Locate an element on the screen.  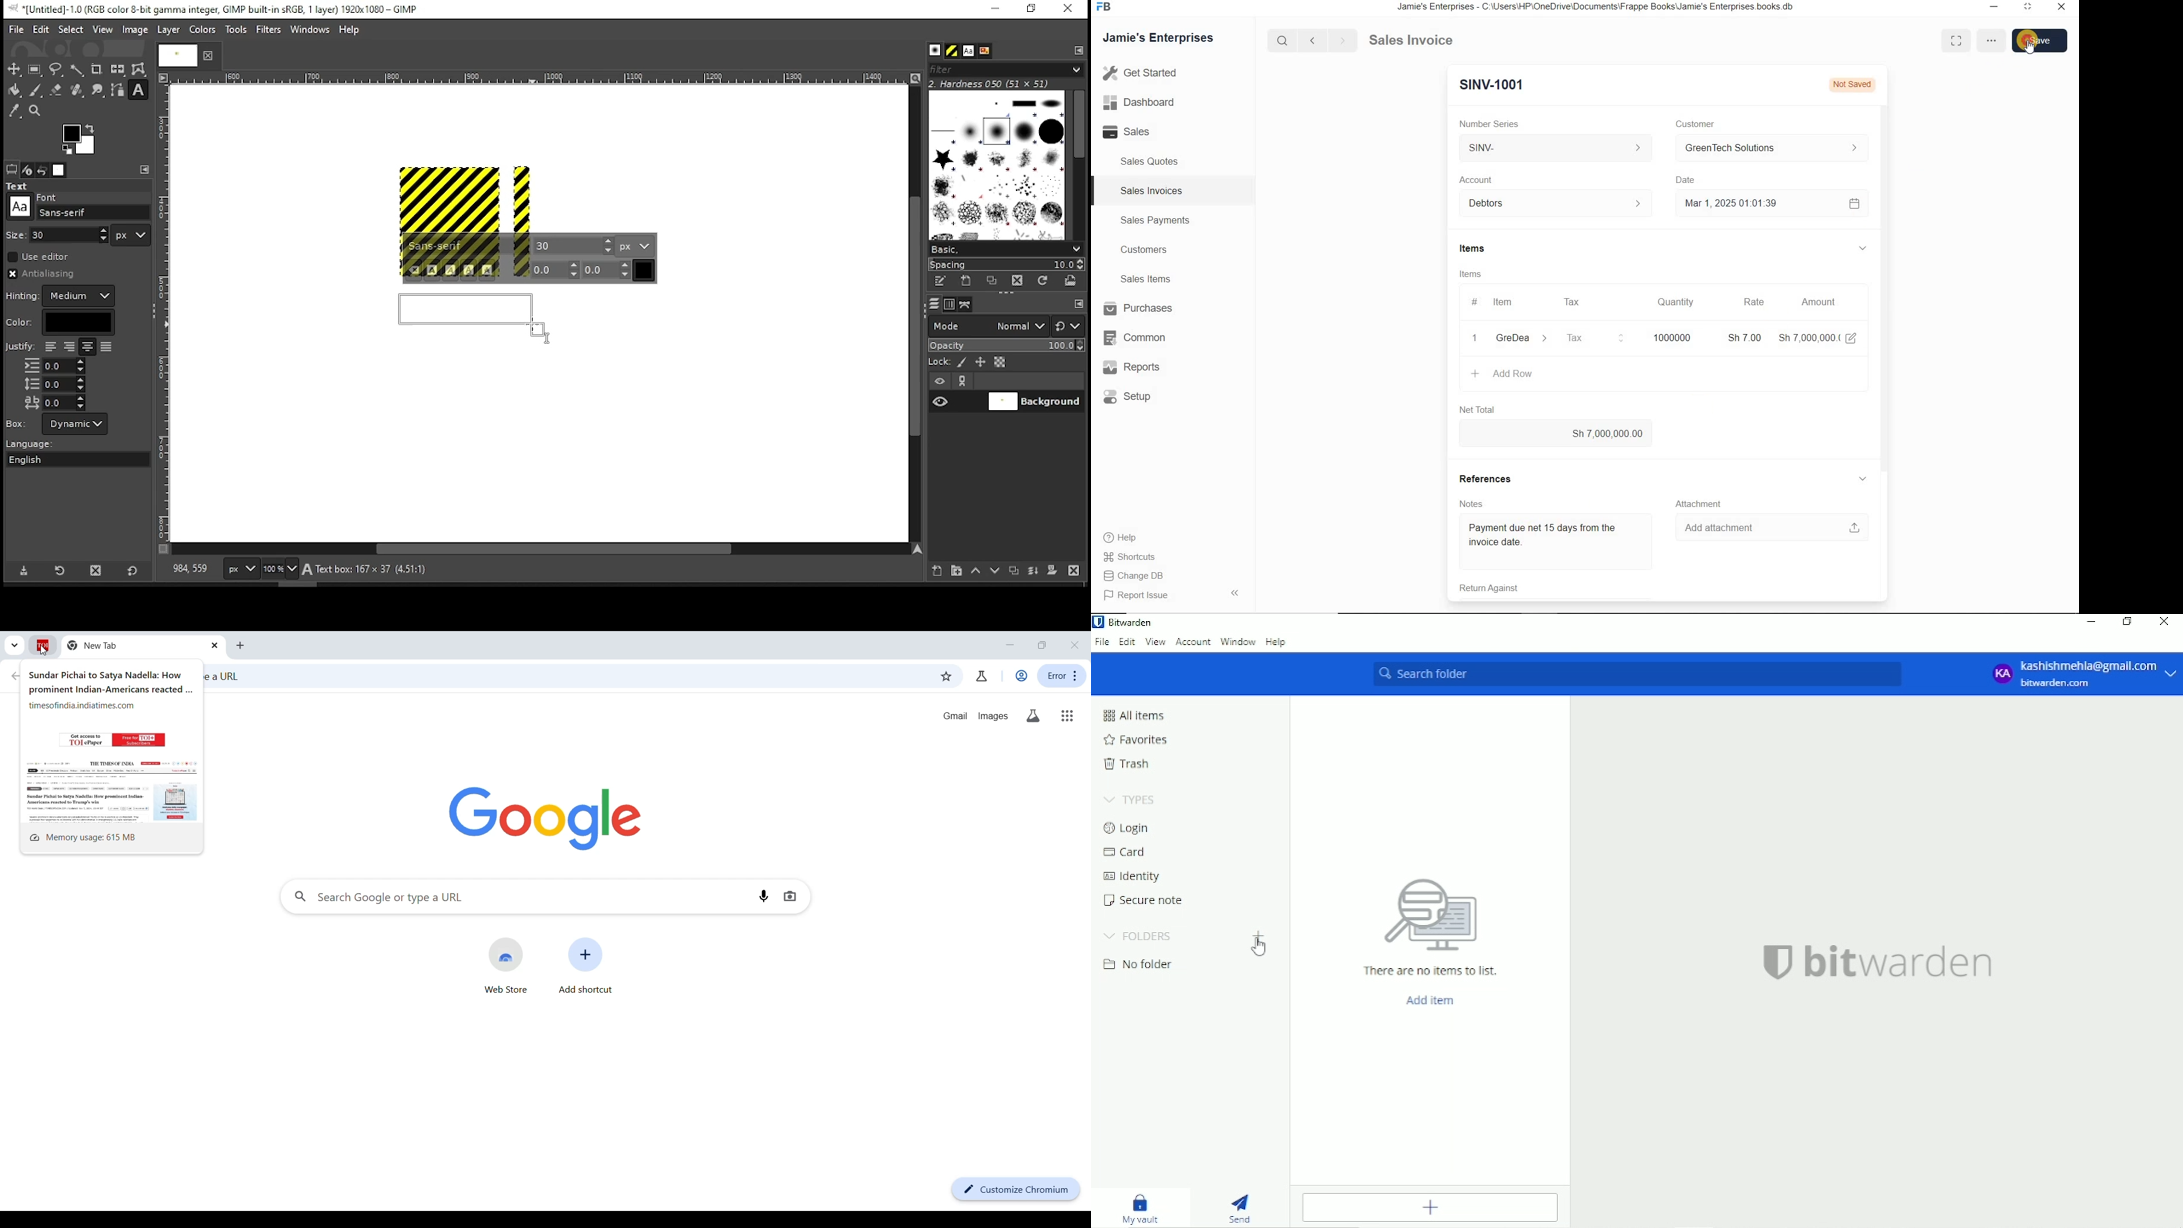
active text frame is located at coordinates (470, 316).